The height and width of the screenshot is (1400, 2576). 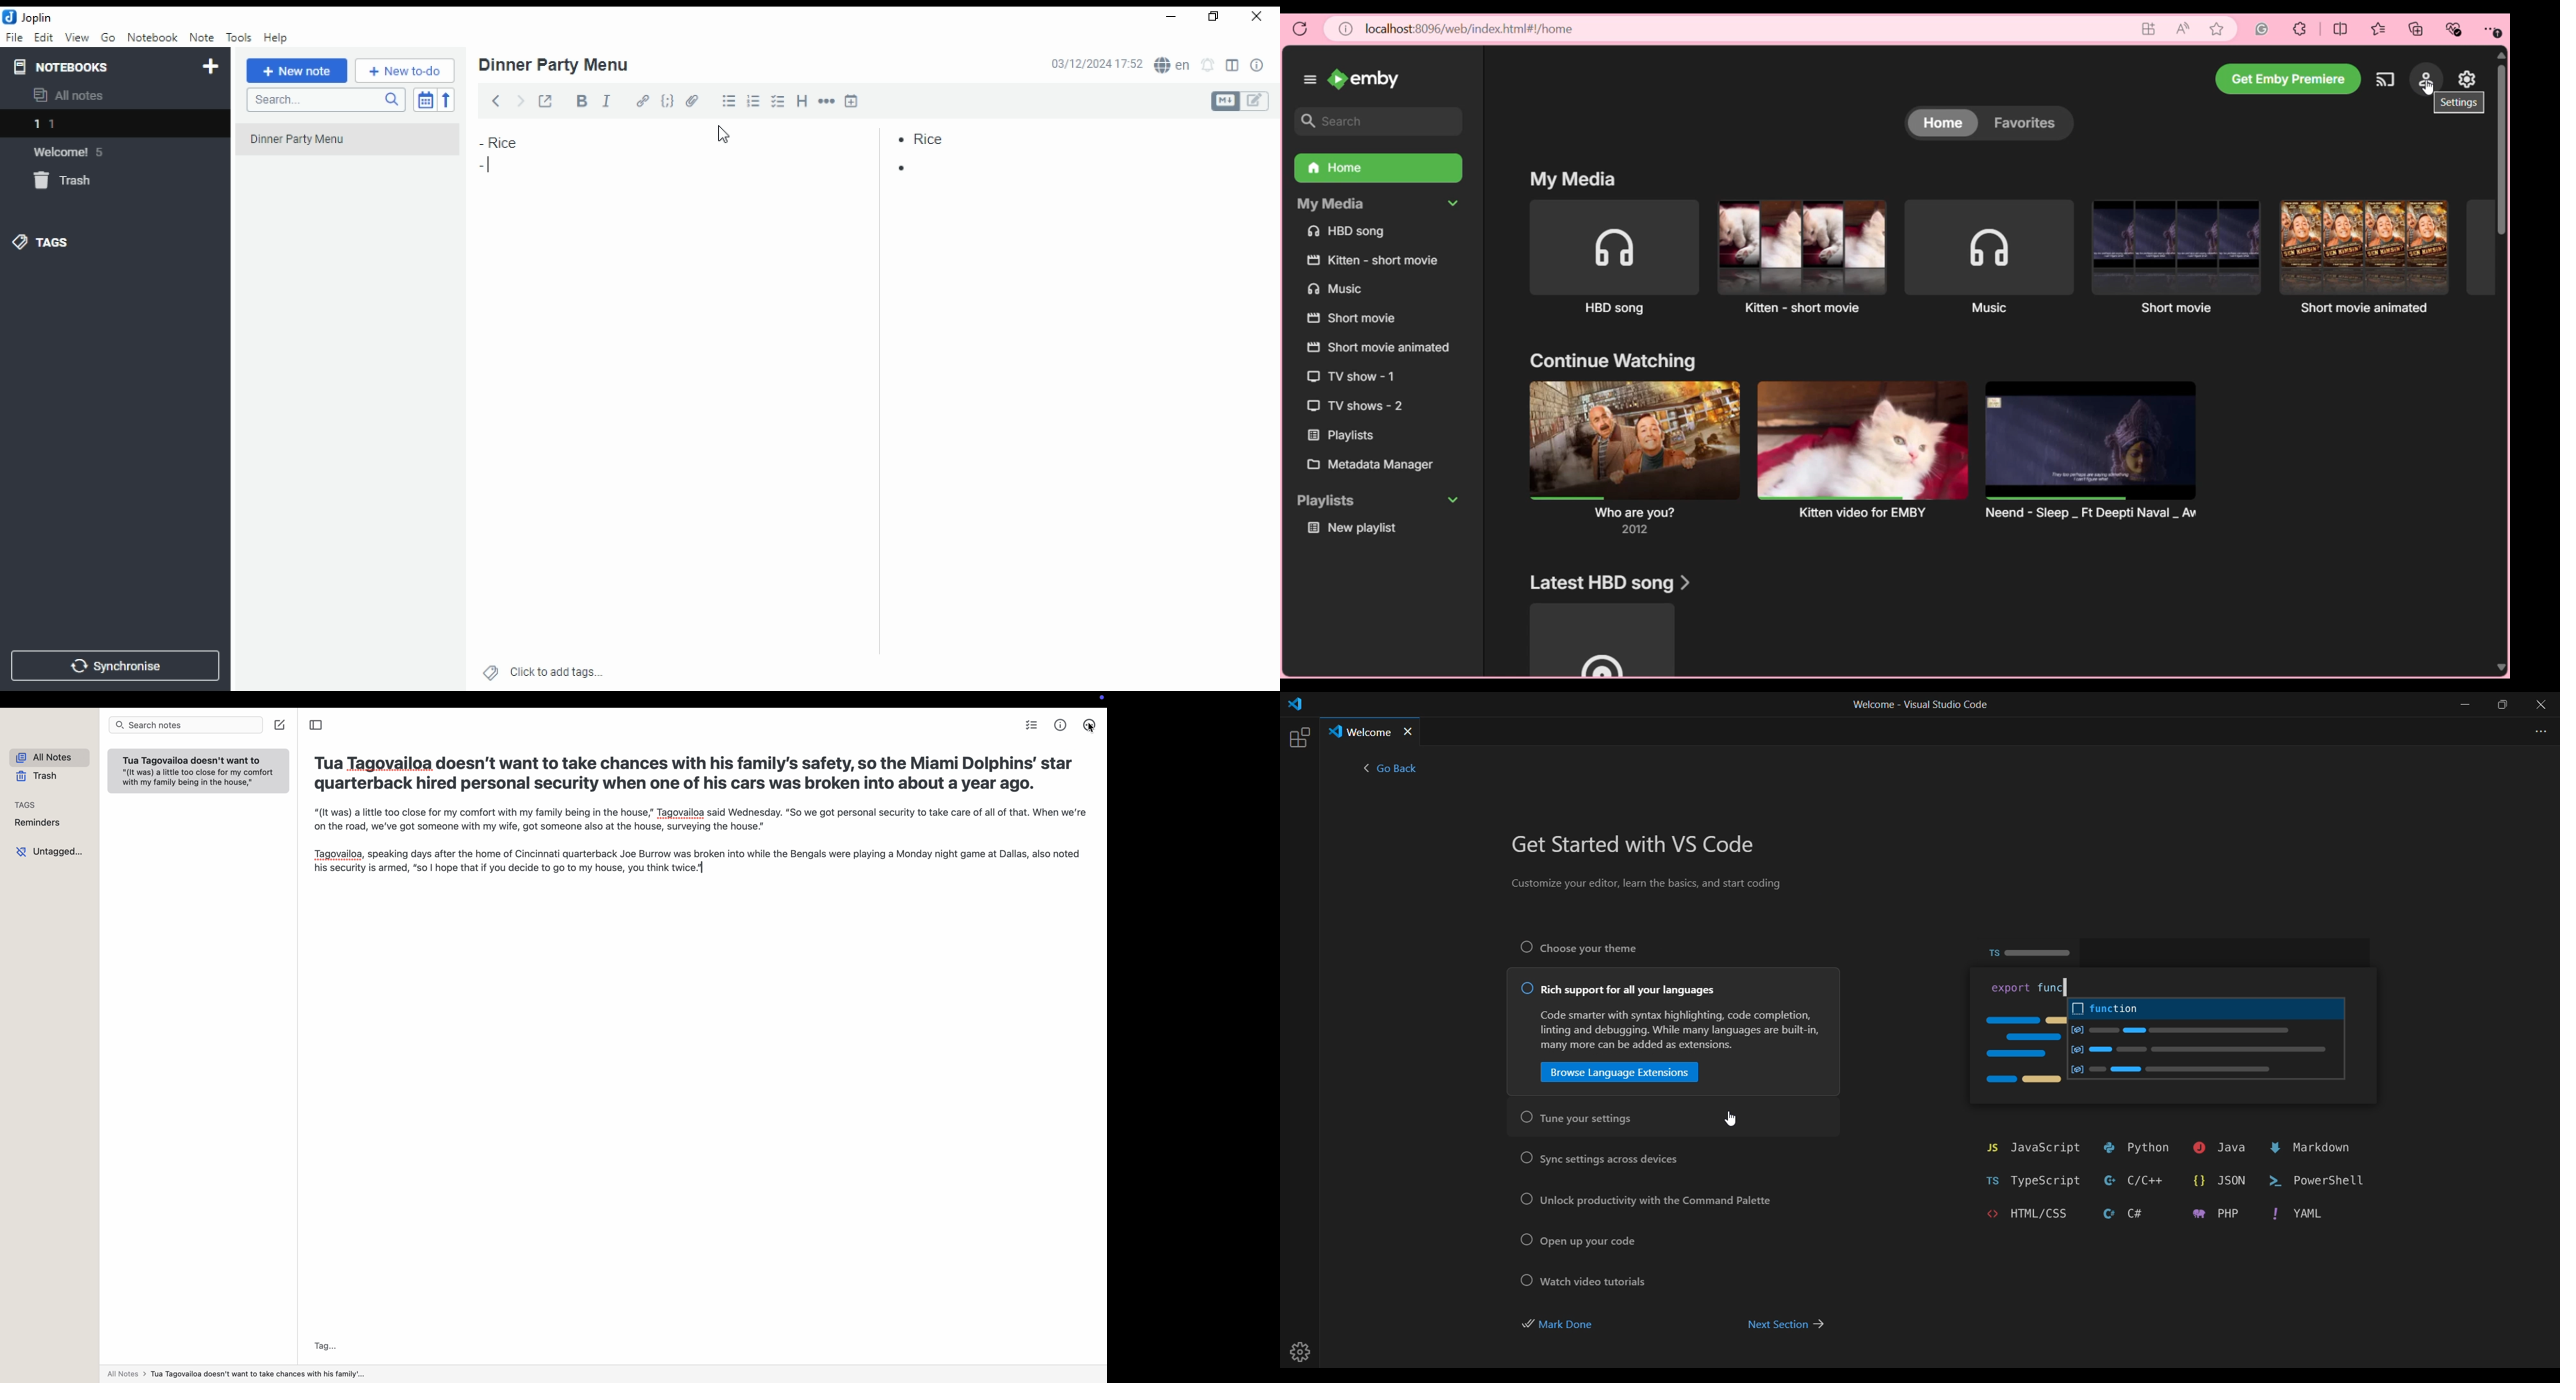 I want to click on short movie, so click(x=2174, y=260).